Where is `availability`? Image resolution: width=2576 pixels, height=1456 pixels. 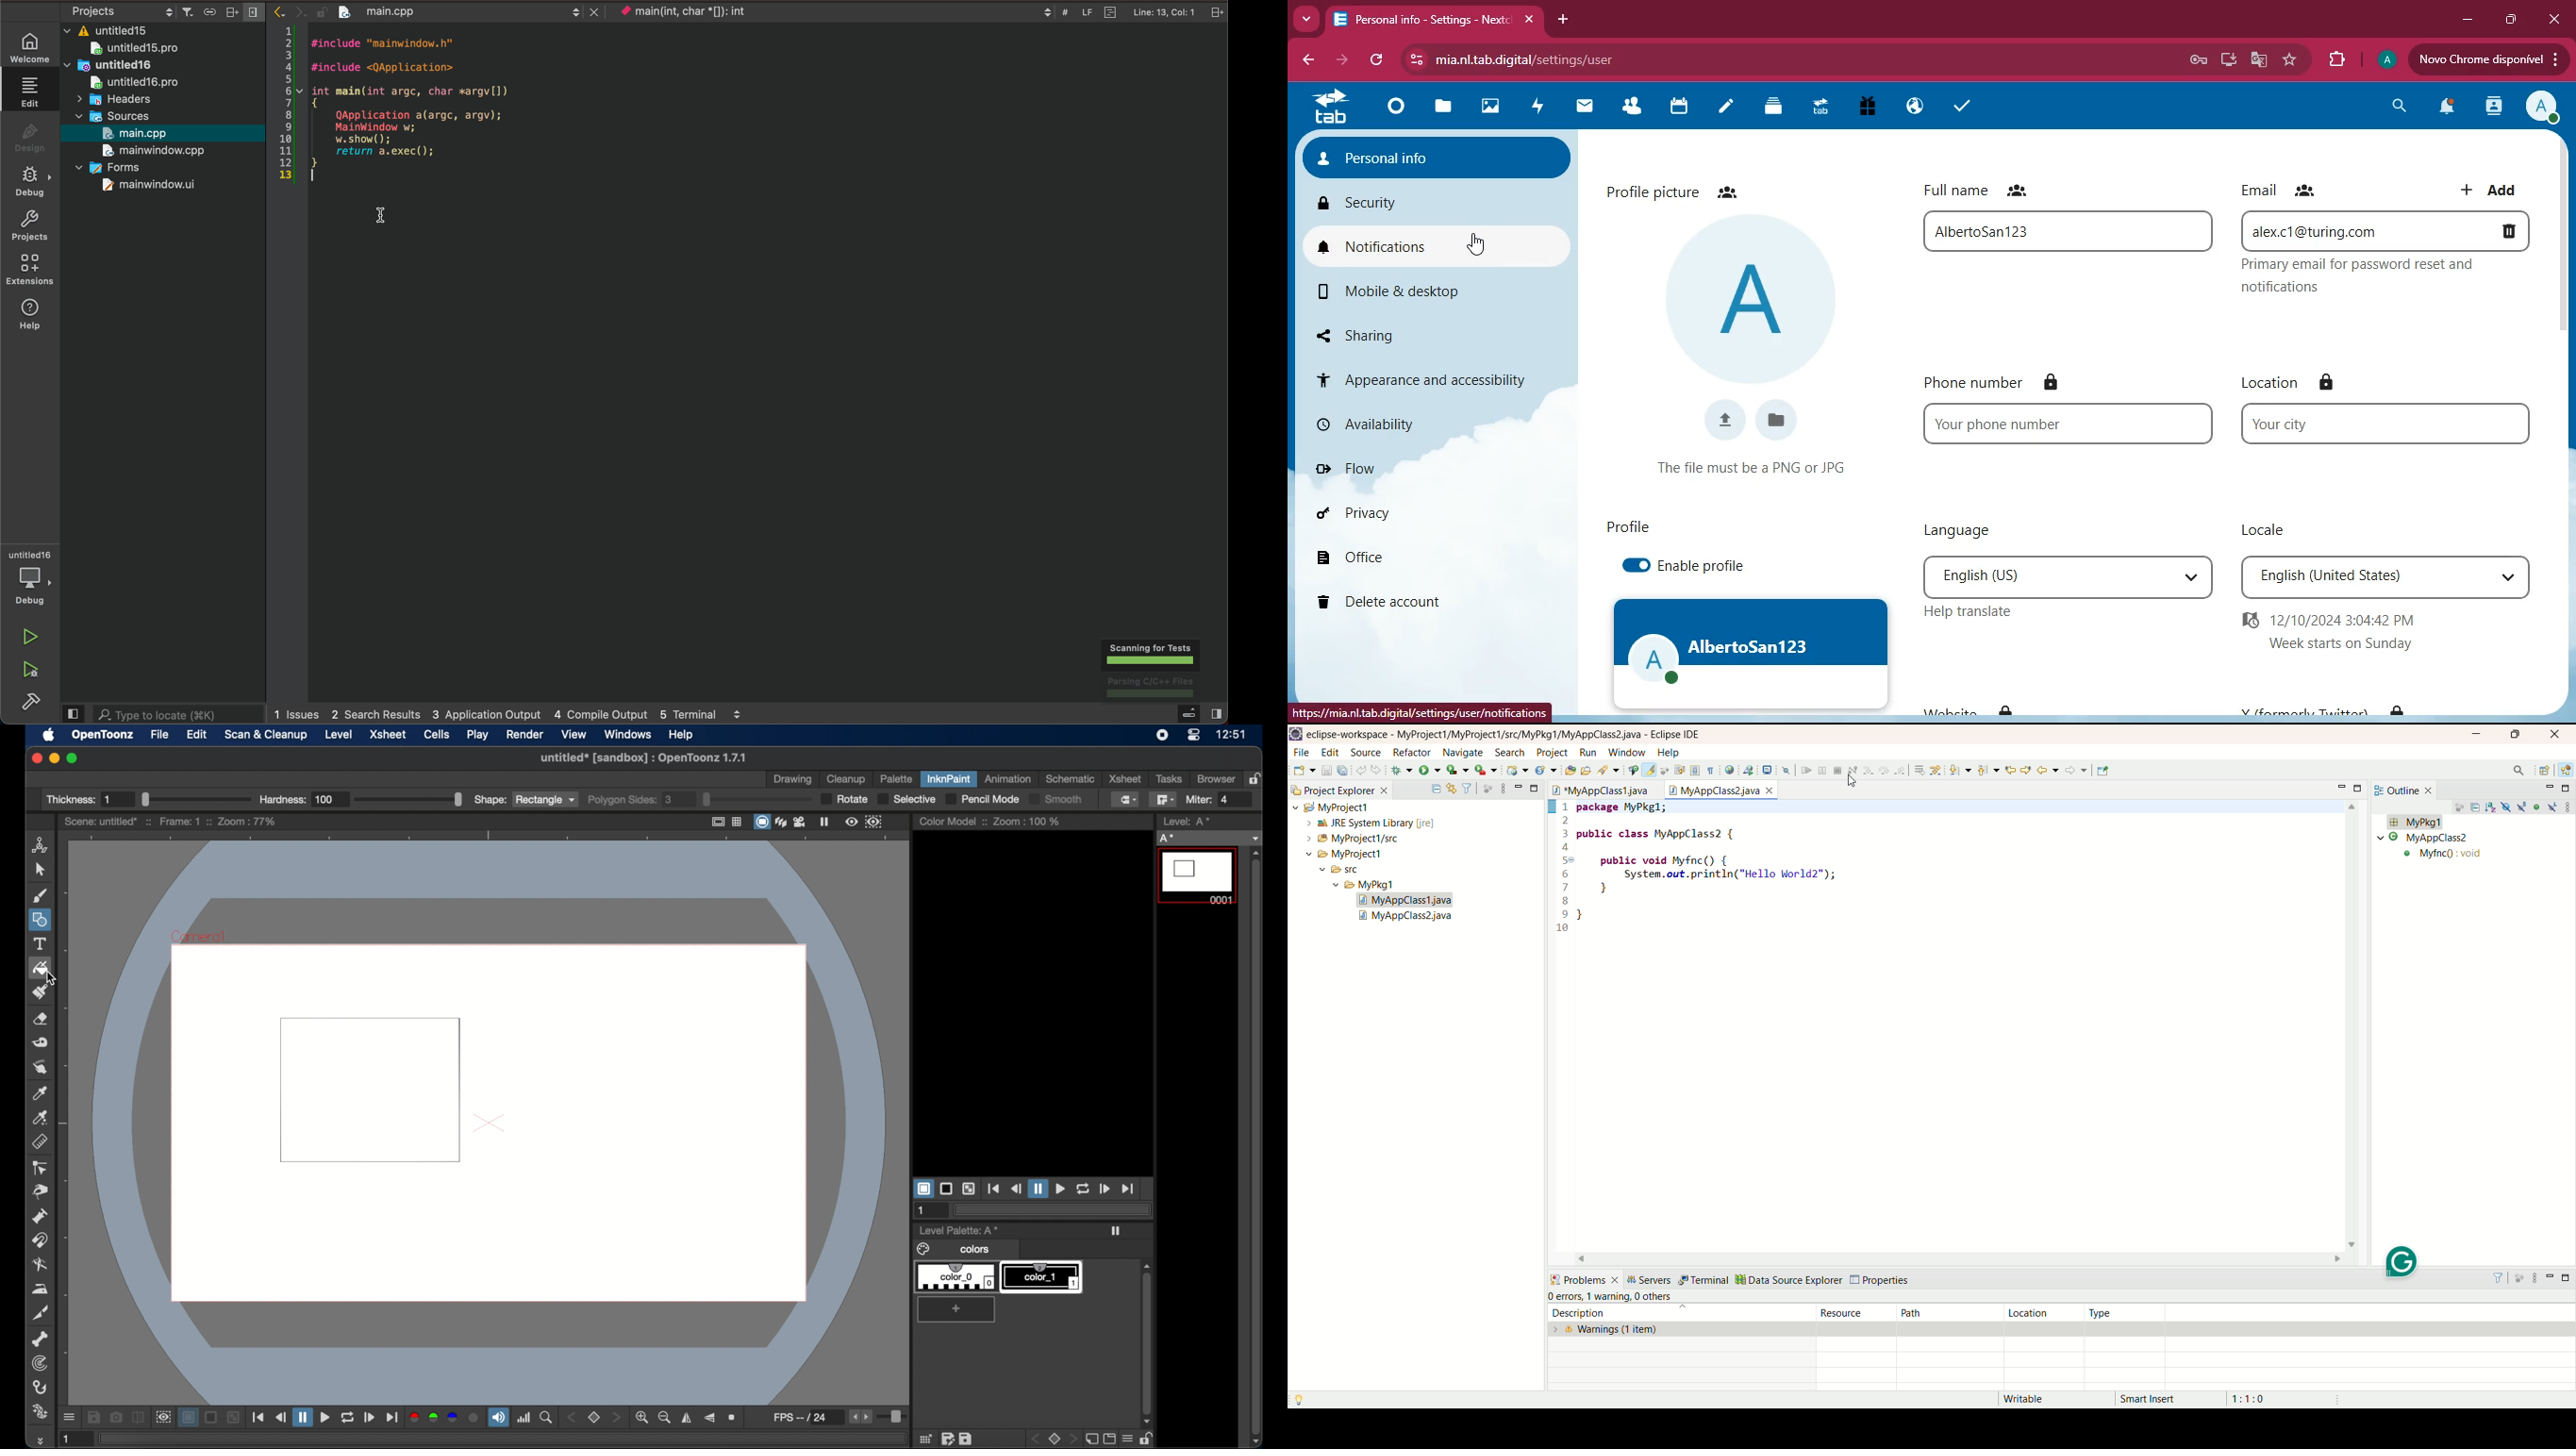
availability is located at coordinates (1393, 423).